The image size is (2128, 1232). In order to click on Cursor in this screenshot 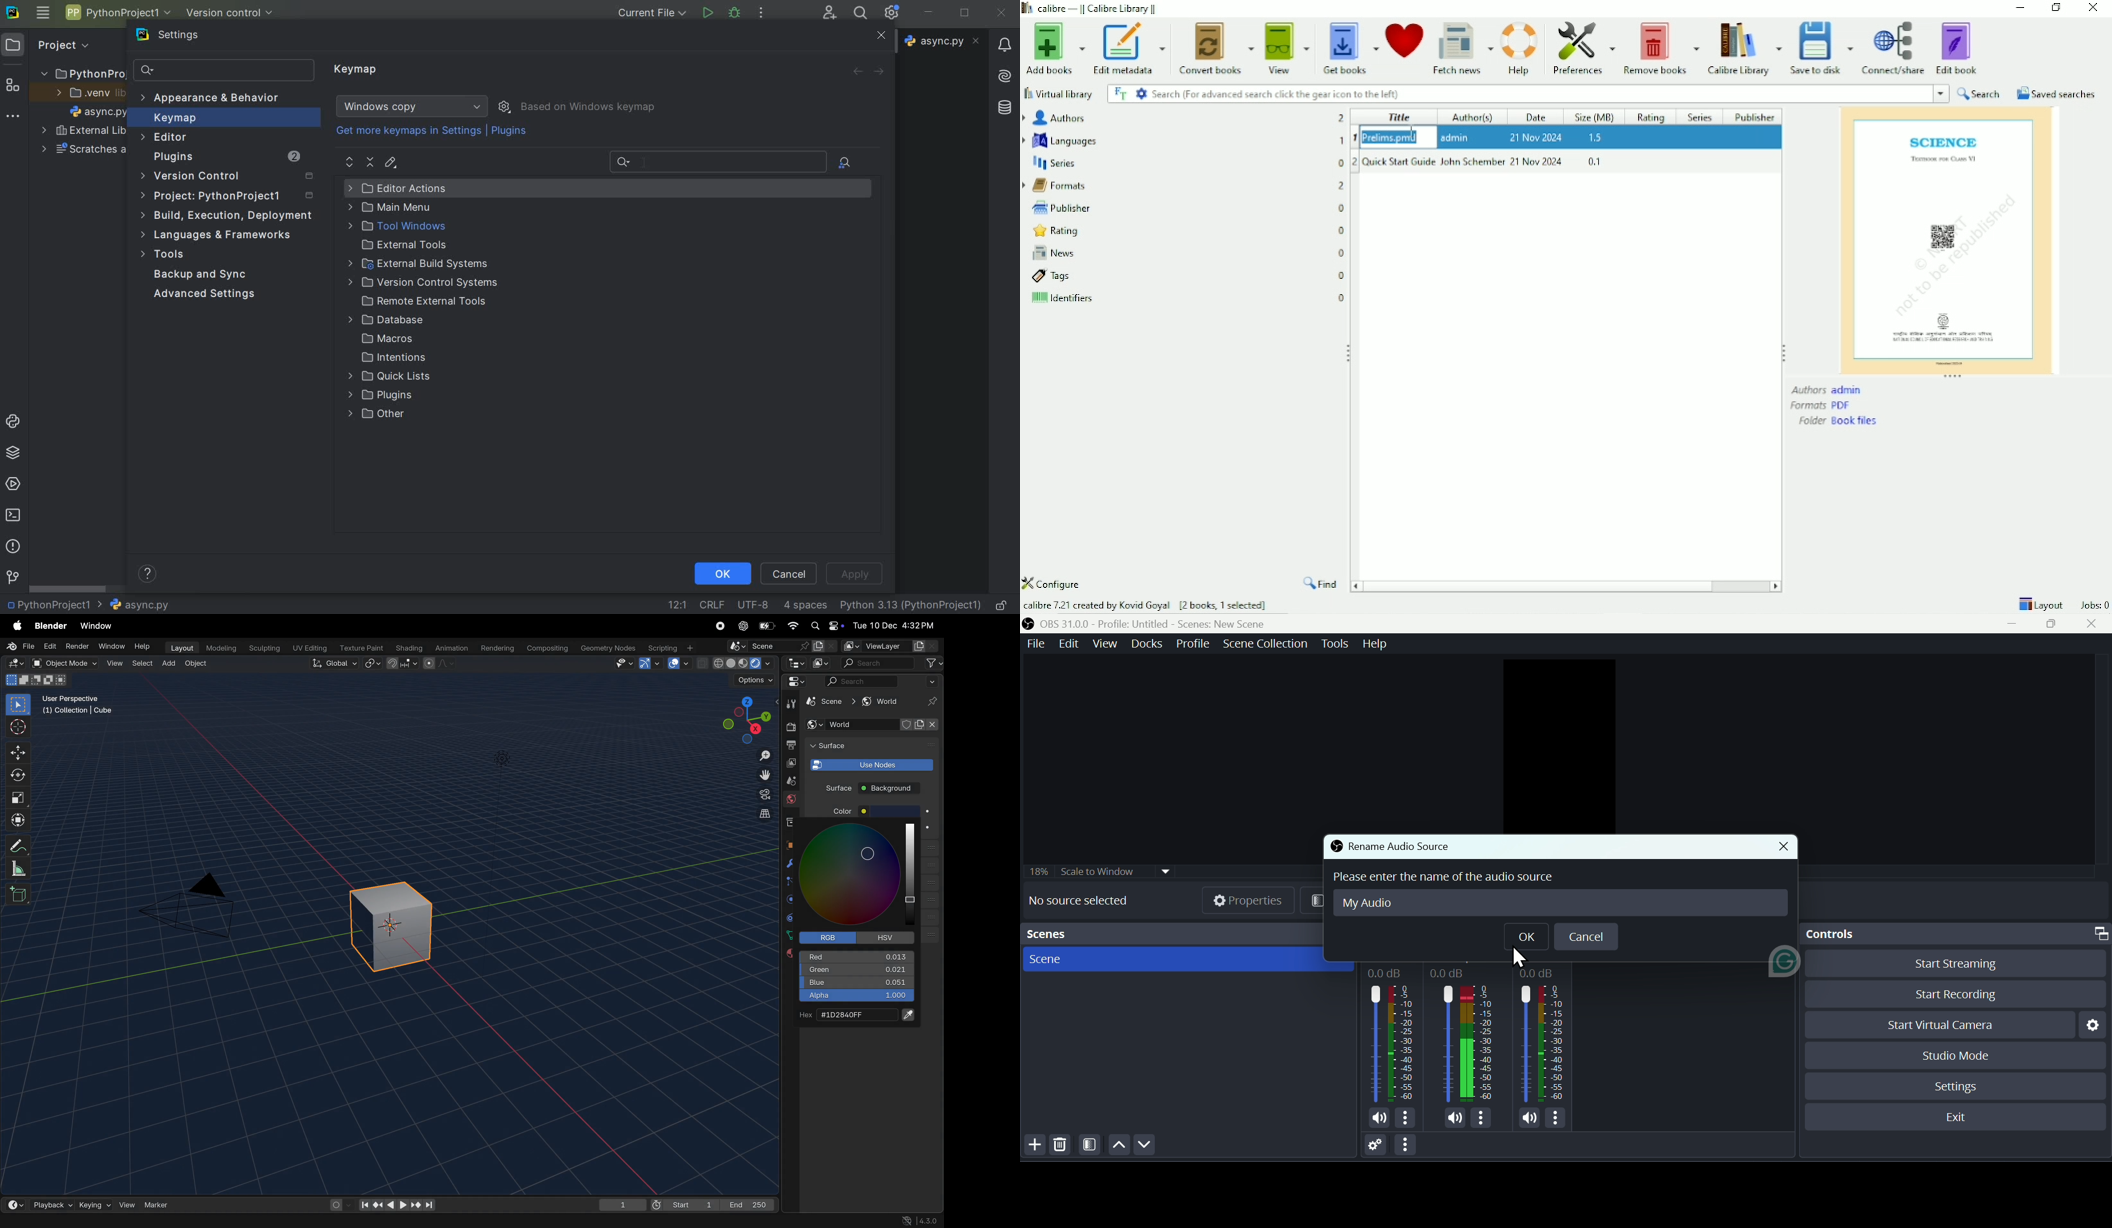, I will do `click(1414, 131)`.